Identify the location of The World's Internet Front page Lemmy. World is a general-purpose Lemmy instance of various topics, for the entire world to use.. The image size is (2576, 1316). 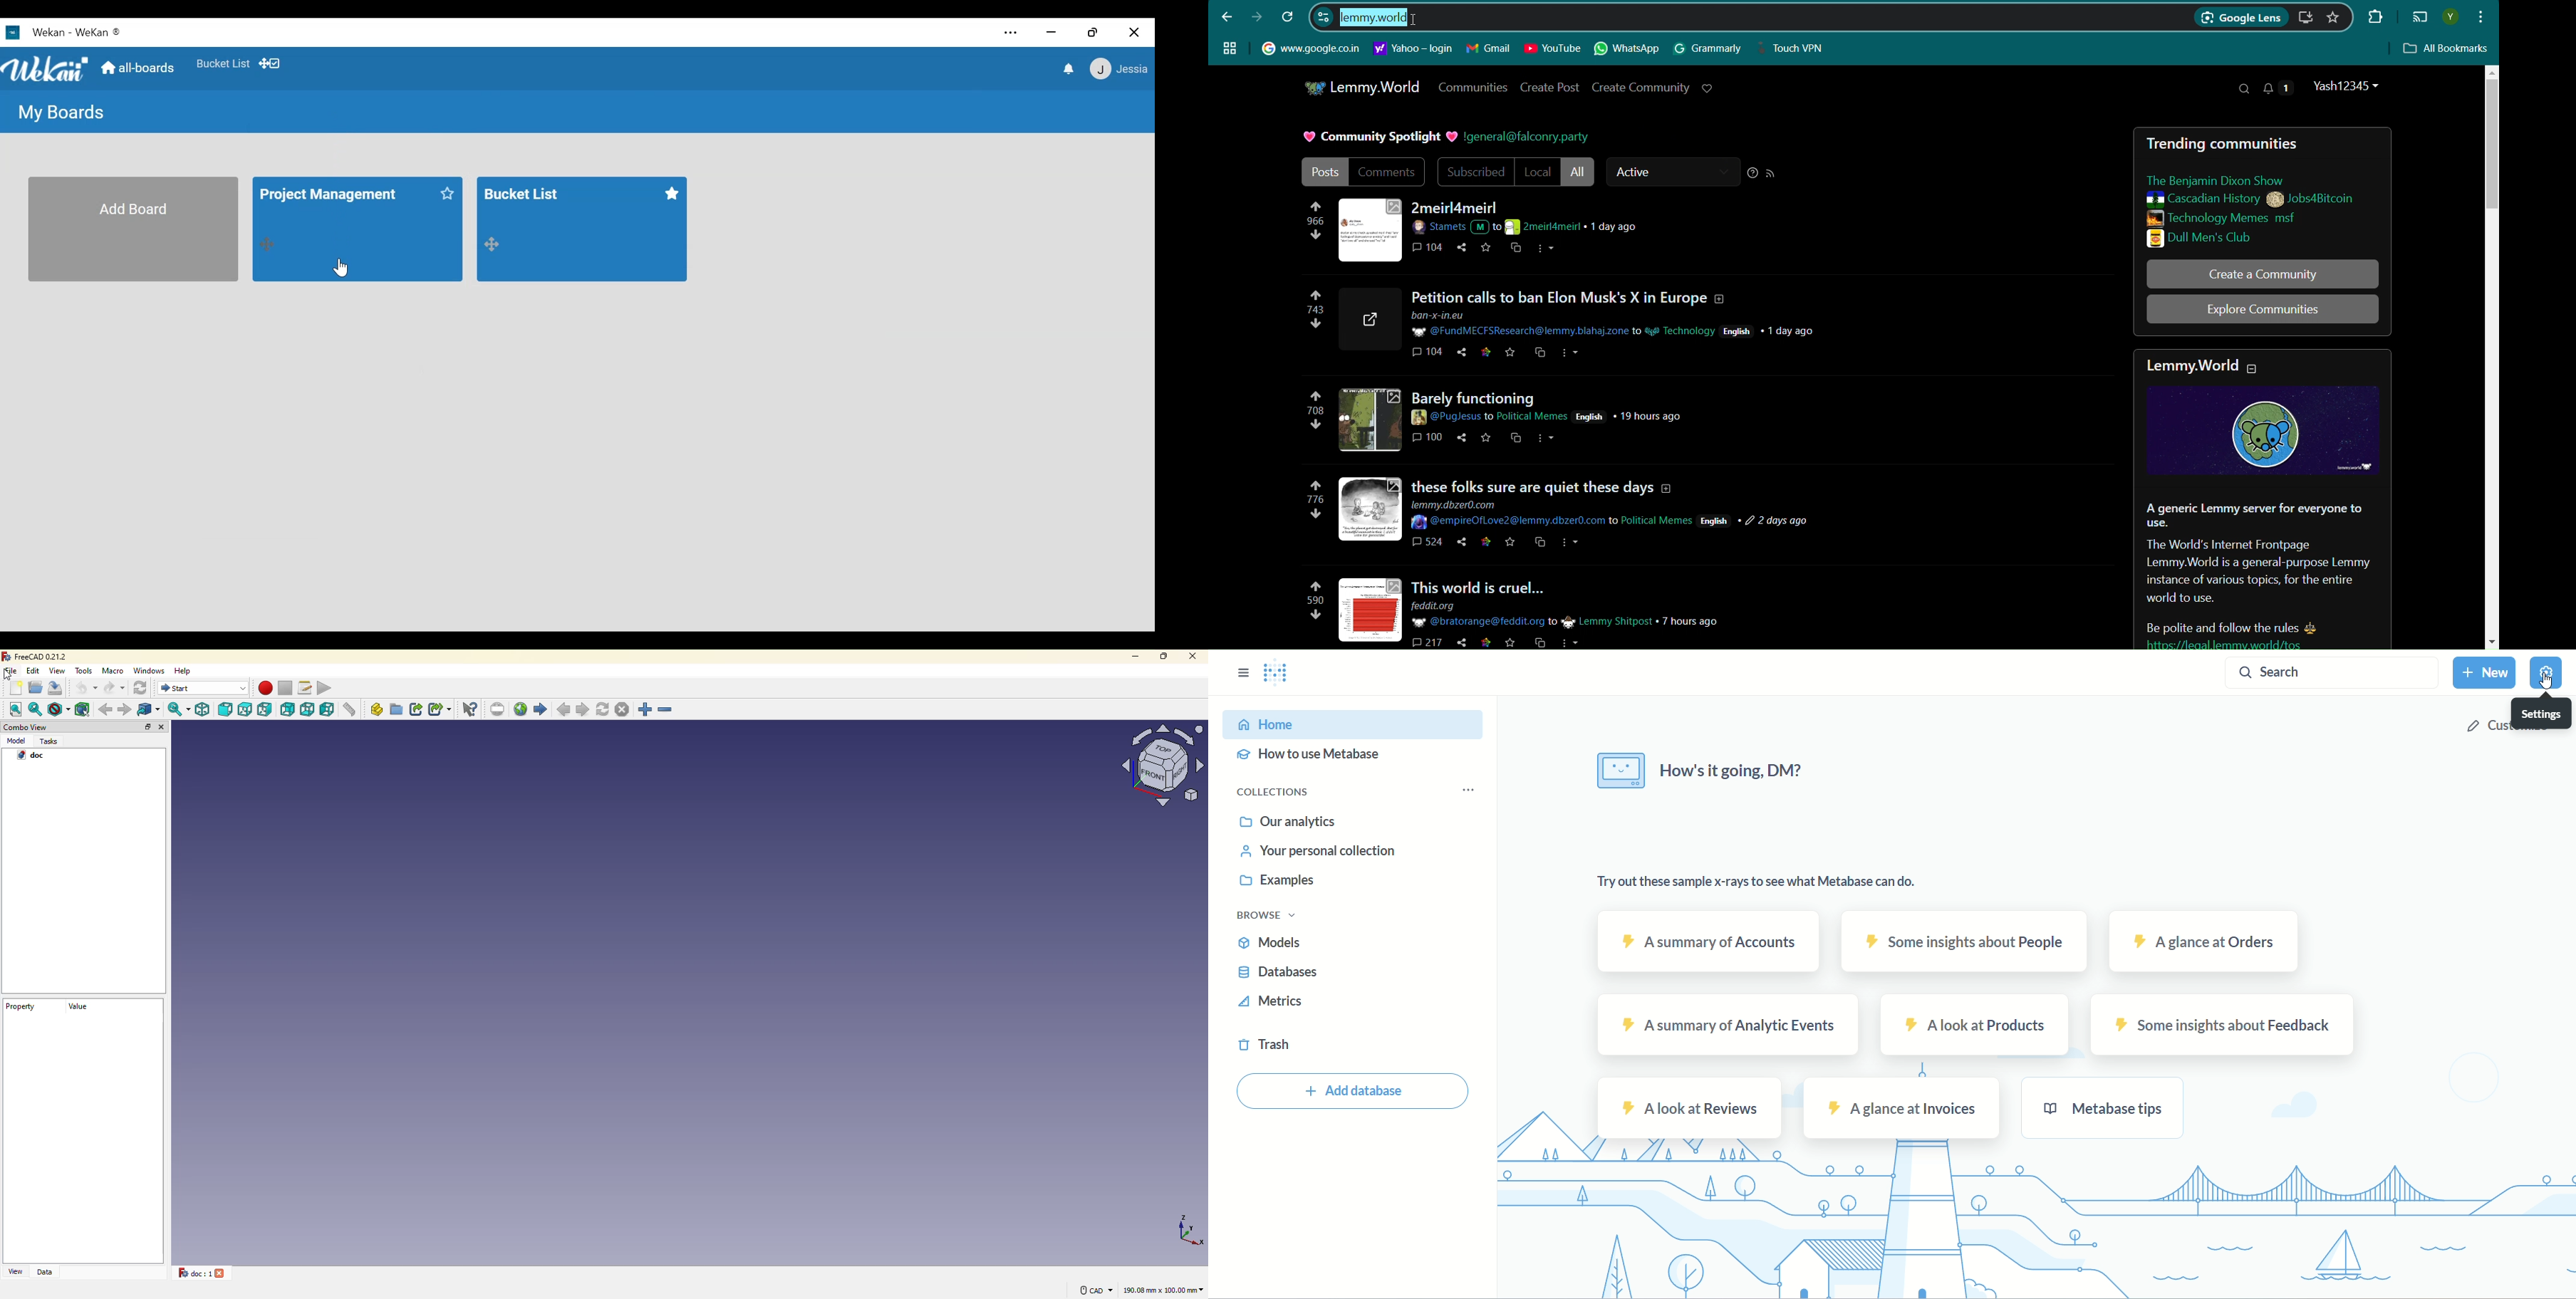
(2257, 572).